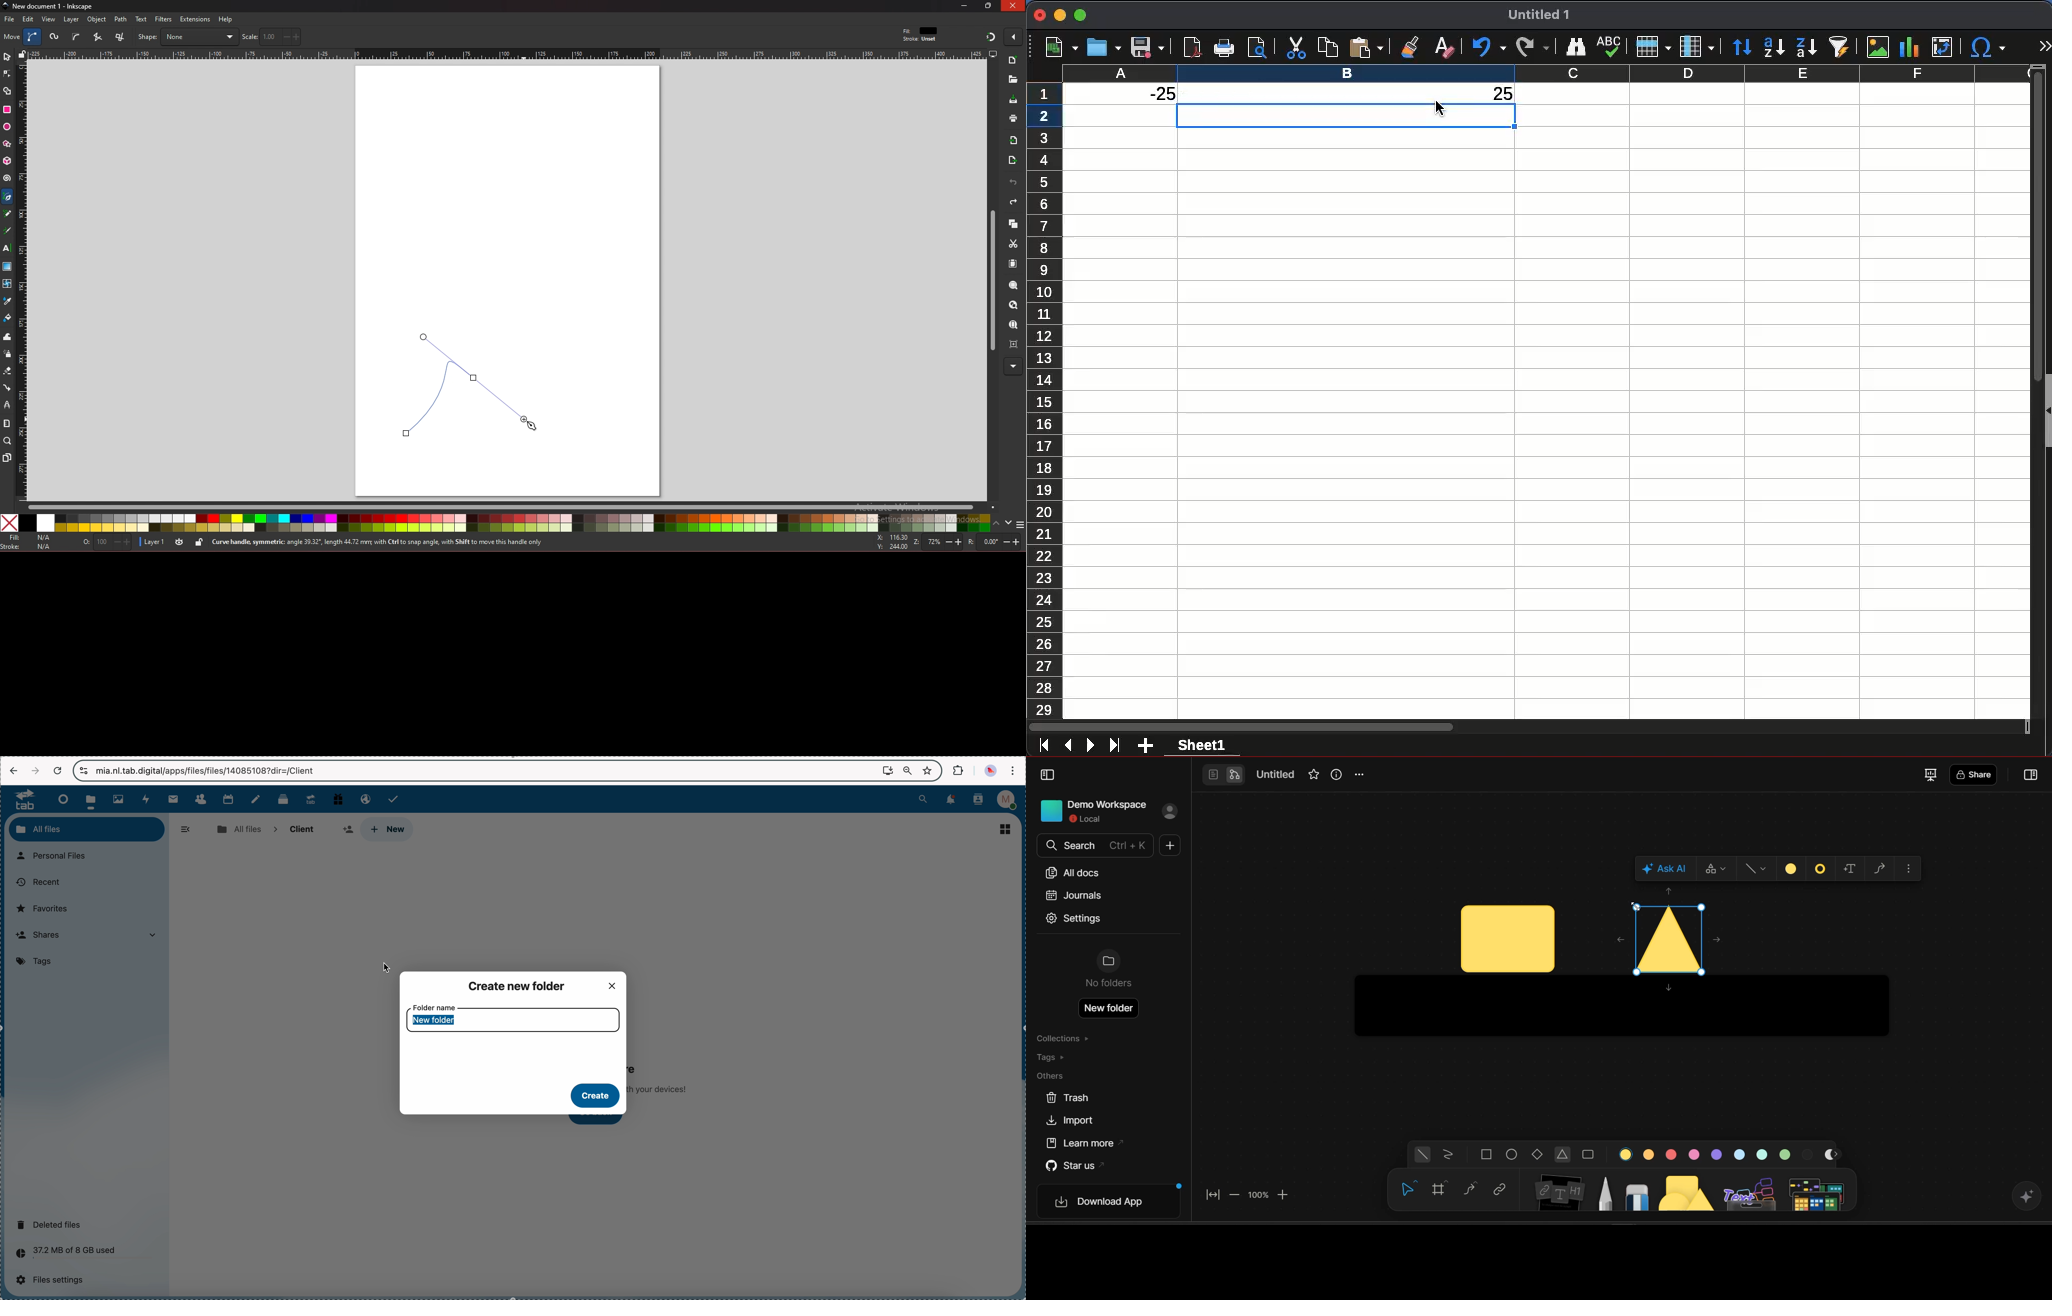  What do you see at coordinates (1215, 1193) in the screenshot?
I see `fit to screen` at bounding box center [1215, 1193].